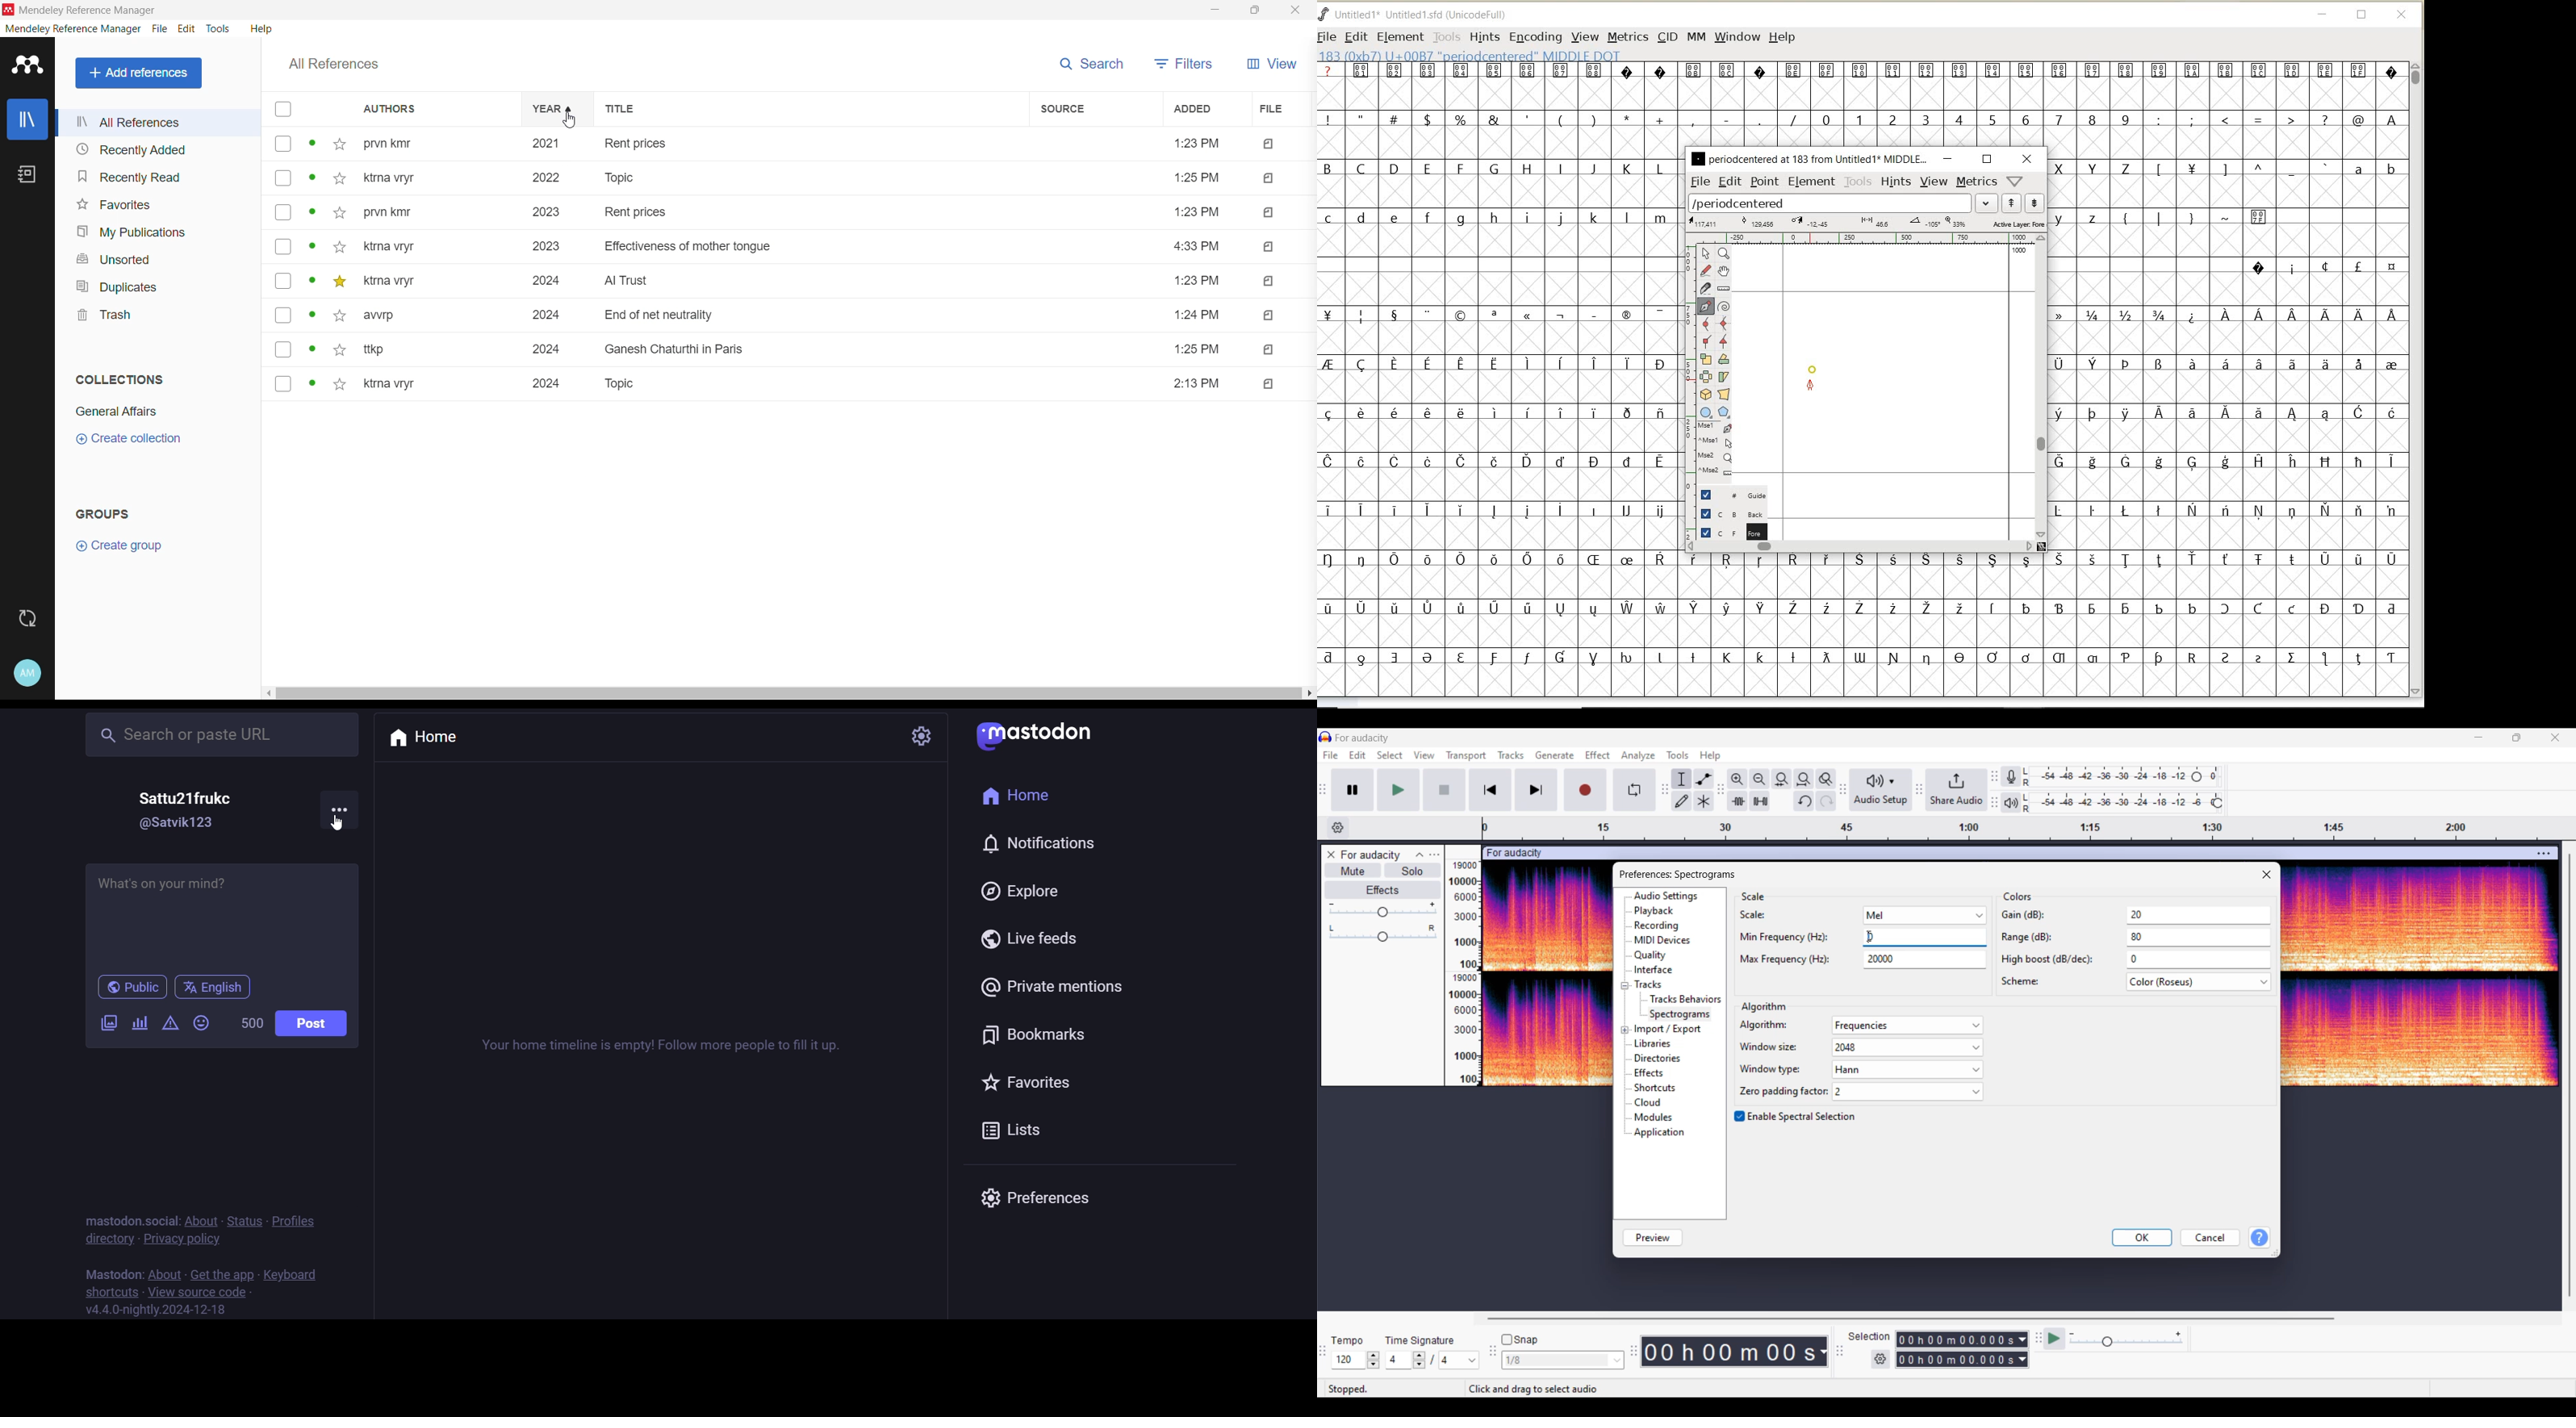 The image size is (2576, 1428). I want to click on Add References, so click(141, 73).